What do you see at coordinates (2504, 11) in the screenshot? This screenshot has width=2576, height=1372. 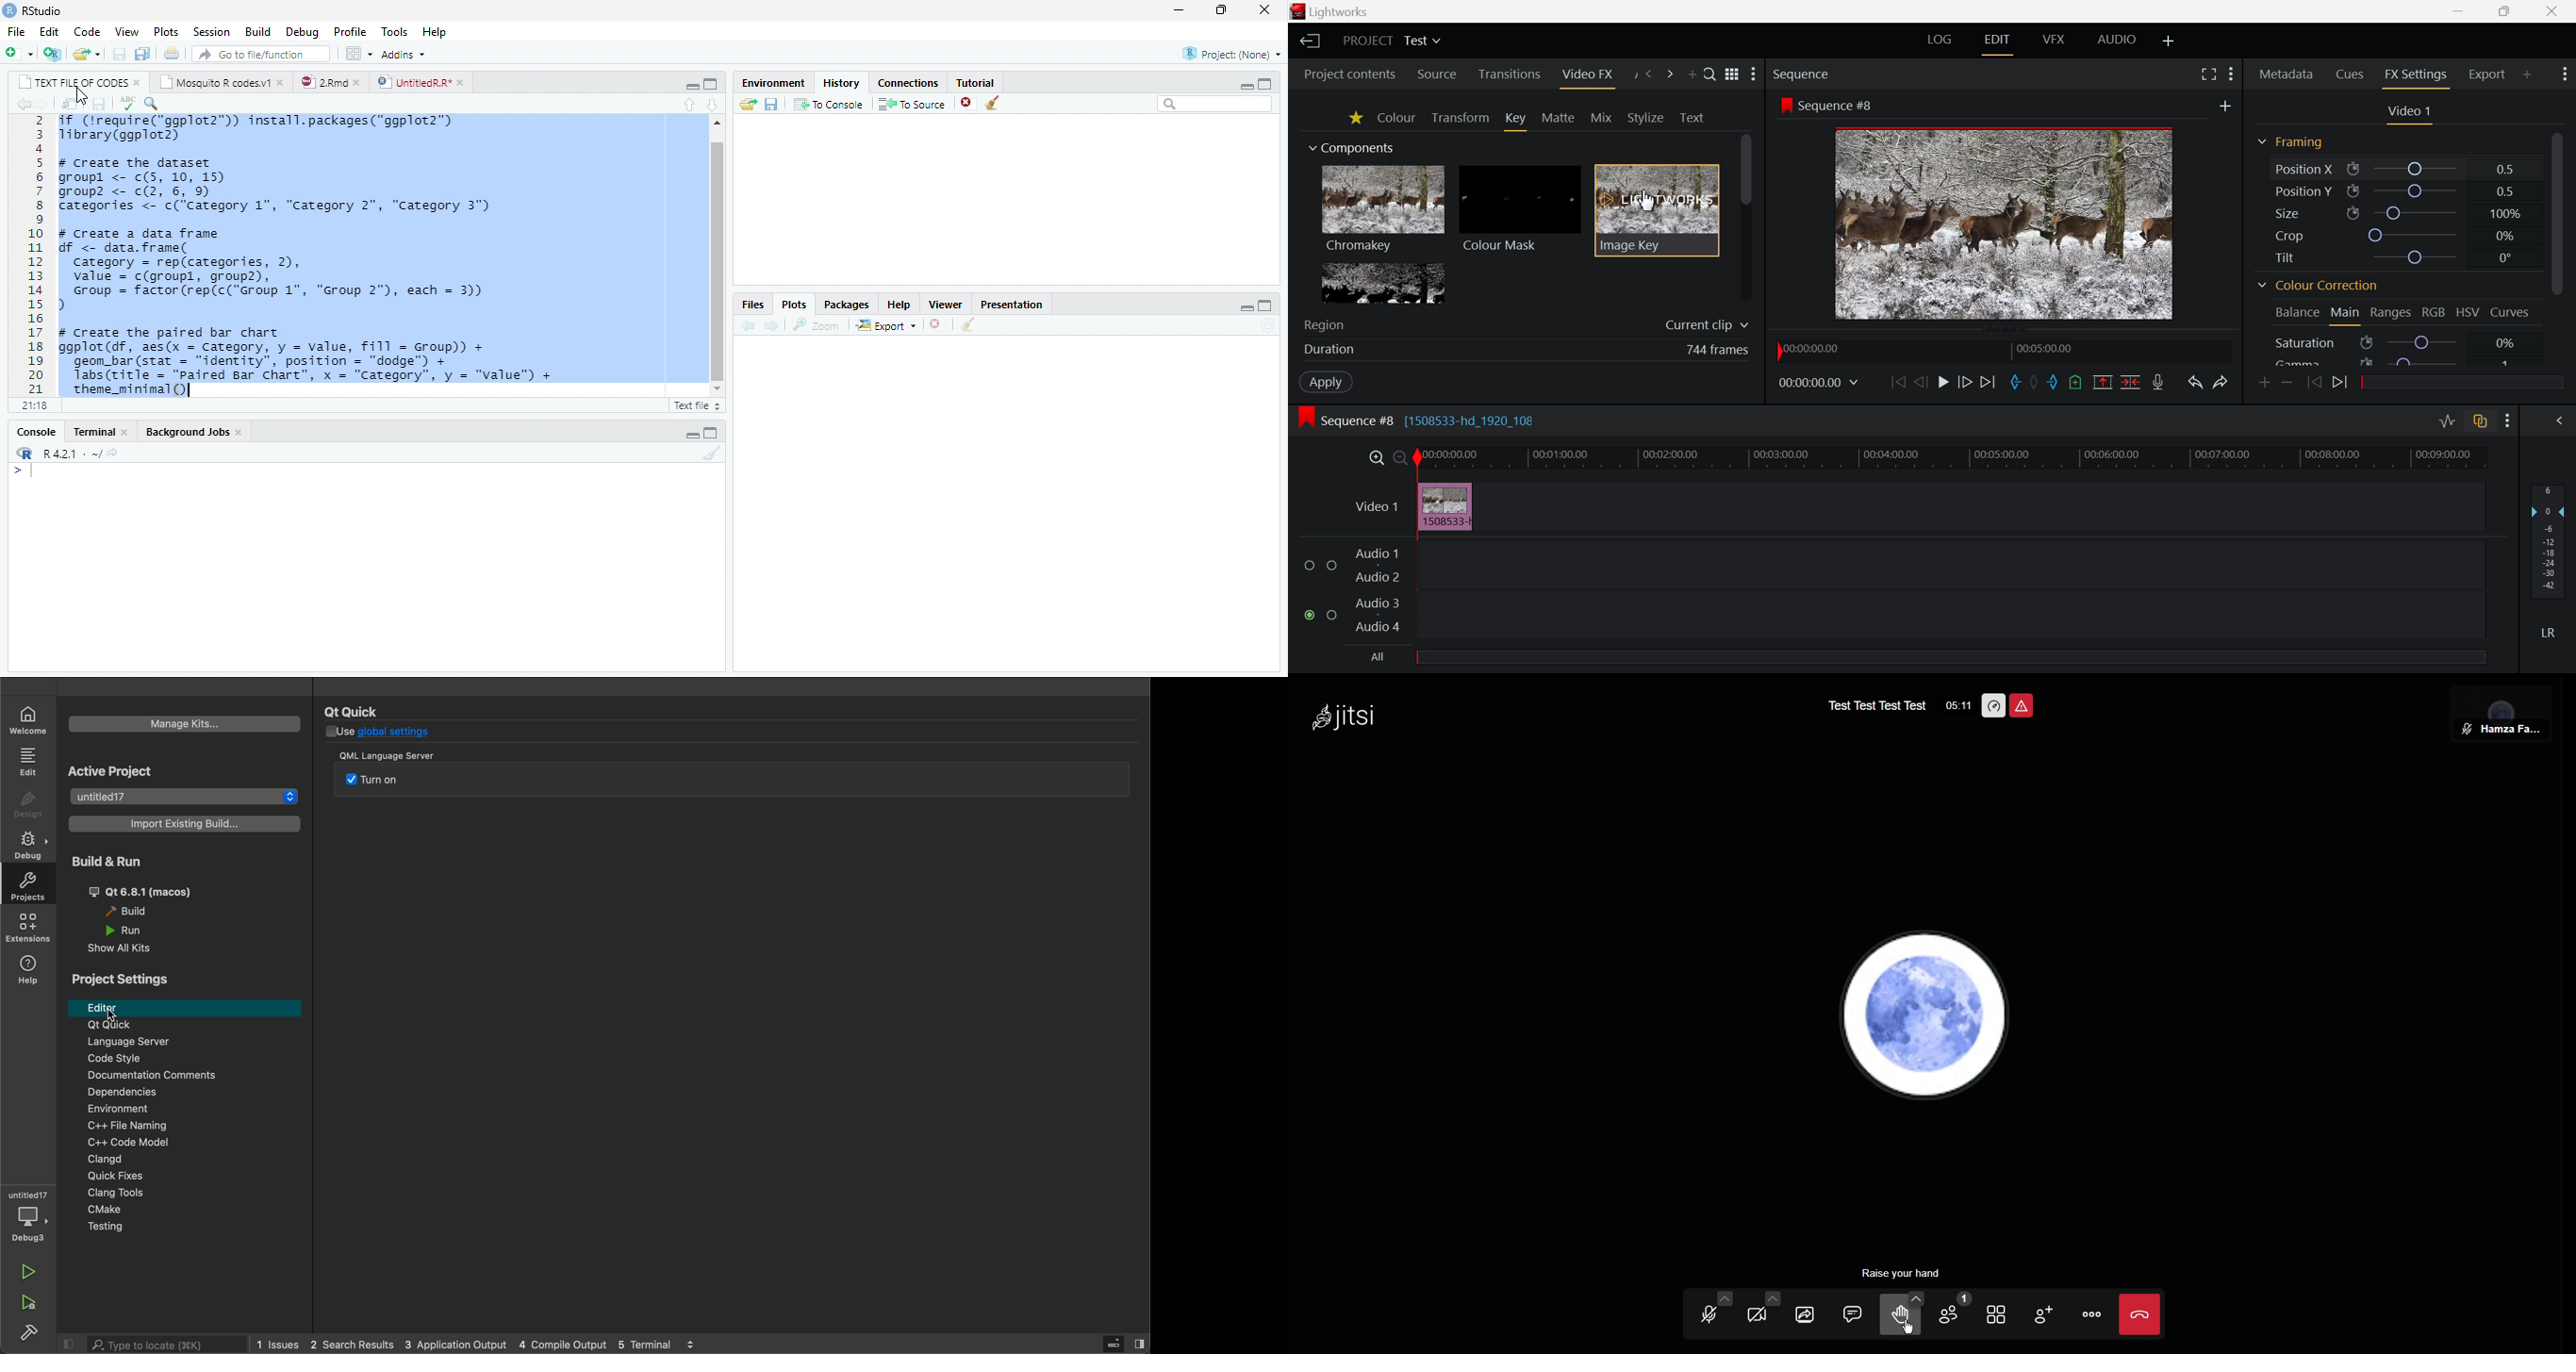 I see `Minimize` at bounding box center [2504, 11].